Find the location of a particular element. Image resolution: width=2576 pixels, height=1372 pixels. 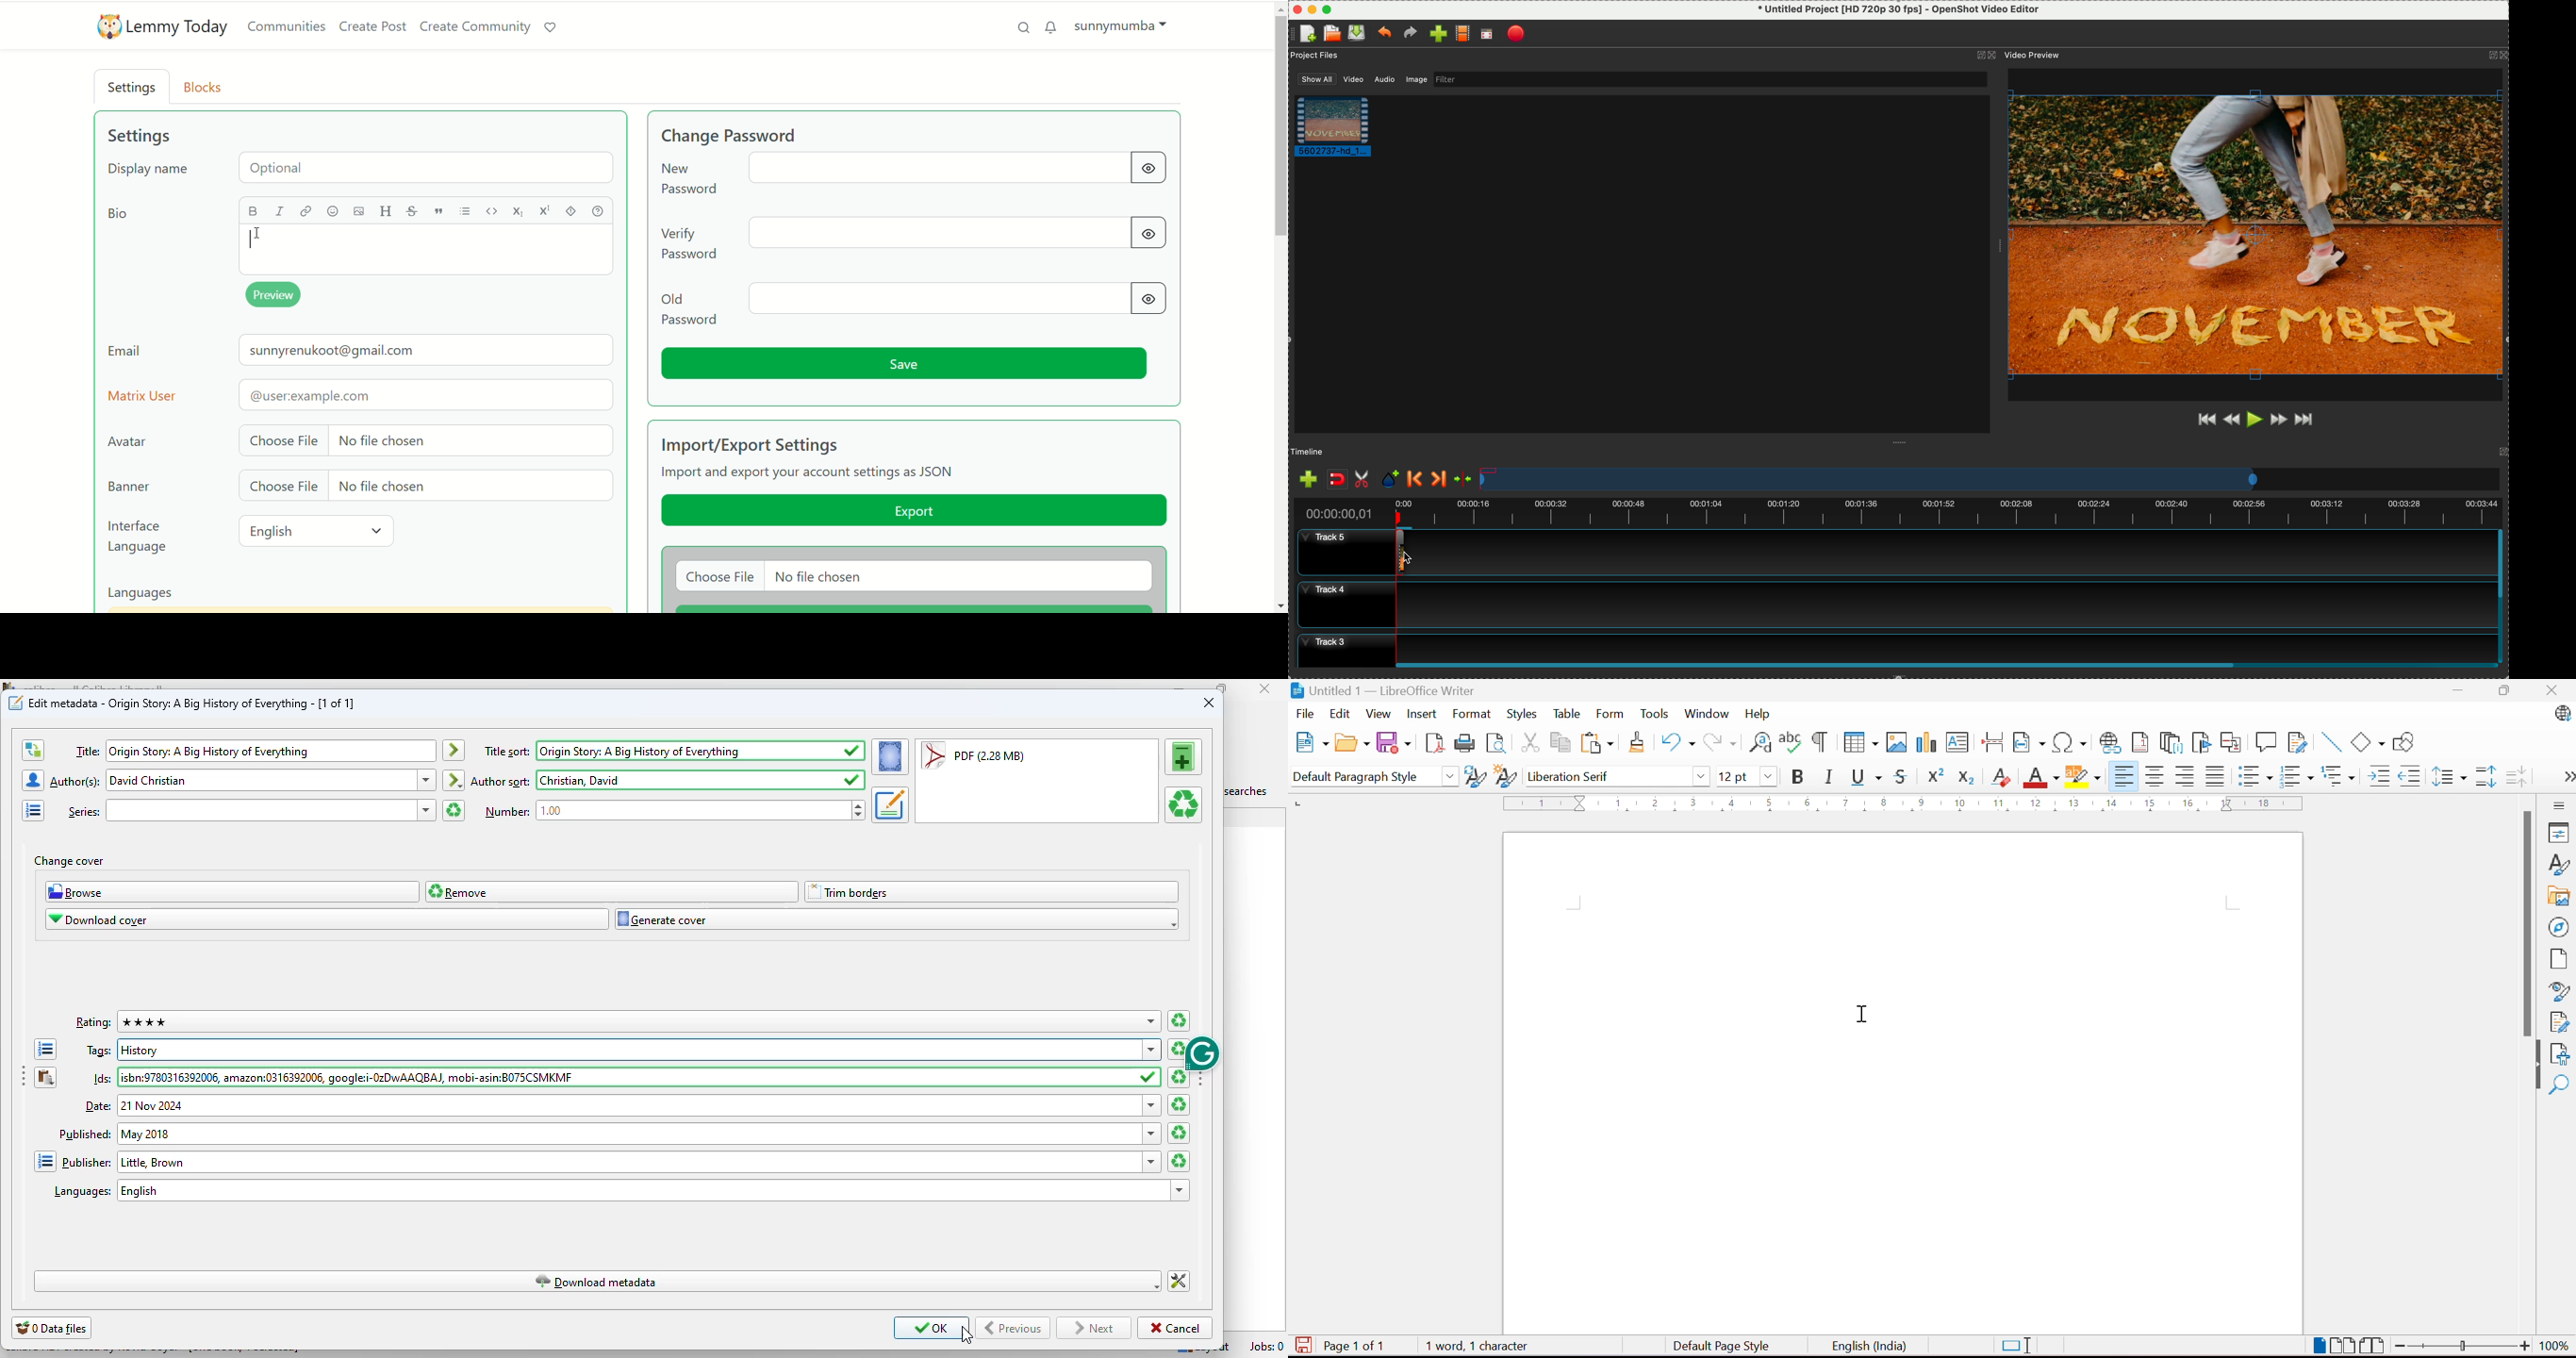

automatically create the title sort entry based on the current title entry is located at coordinates (454, 751).